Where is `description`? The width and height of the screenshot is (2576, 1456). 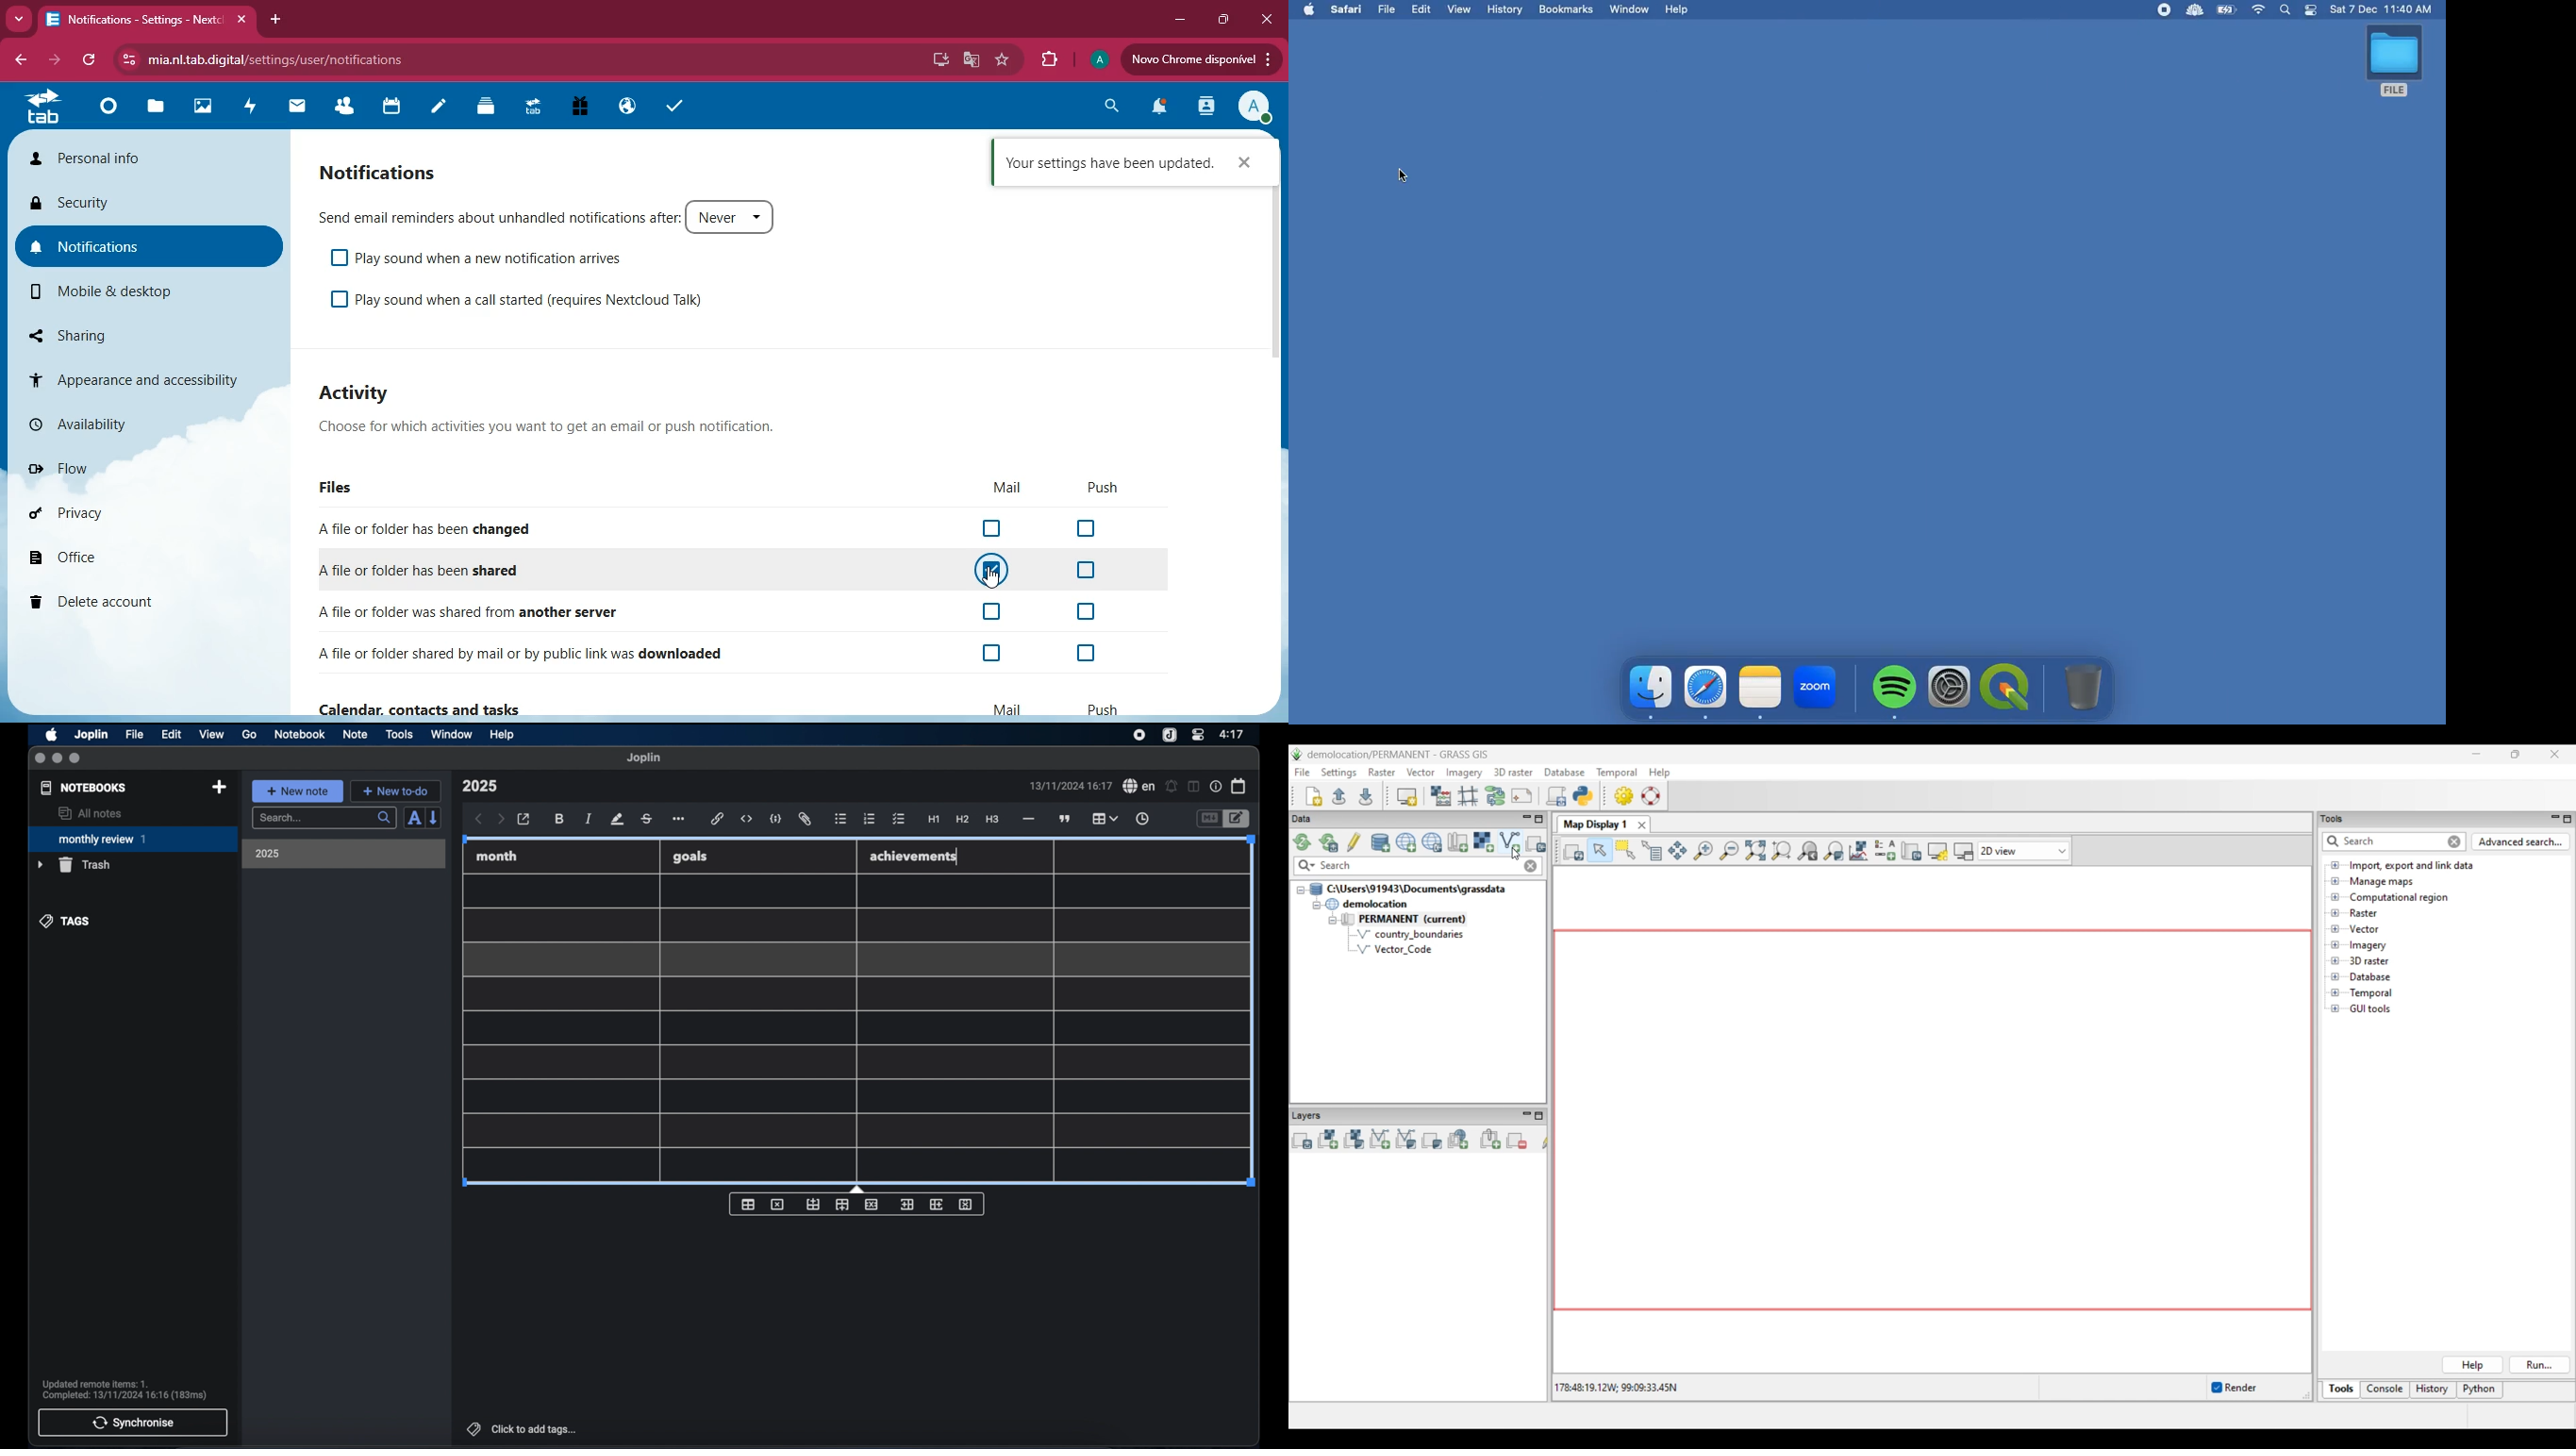 description is located at coordinates (557, 425).